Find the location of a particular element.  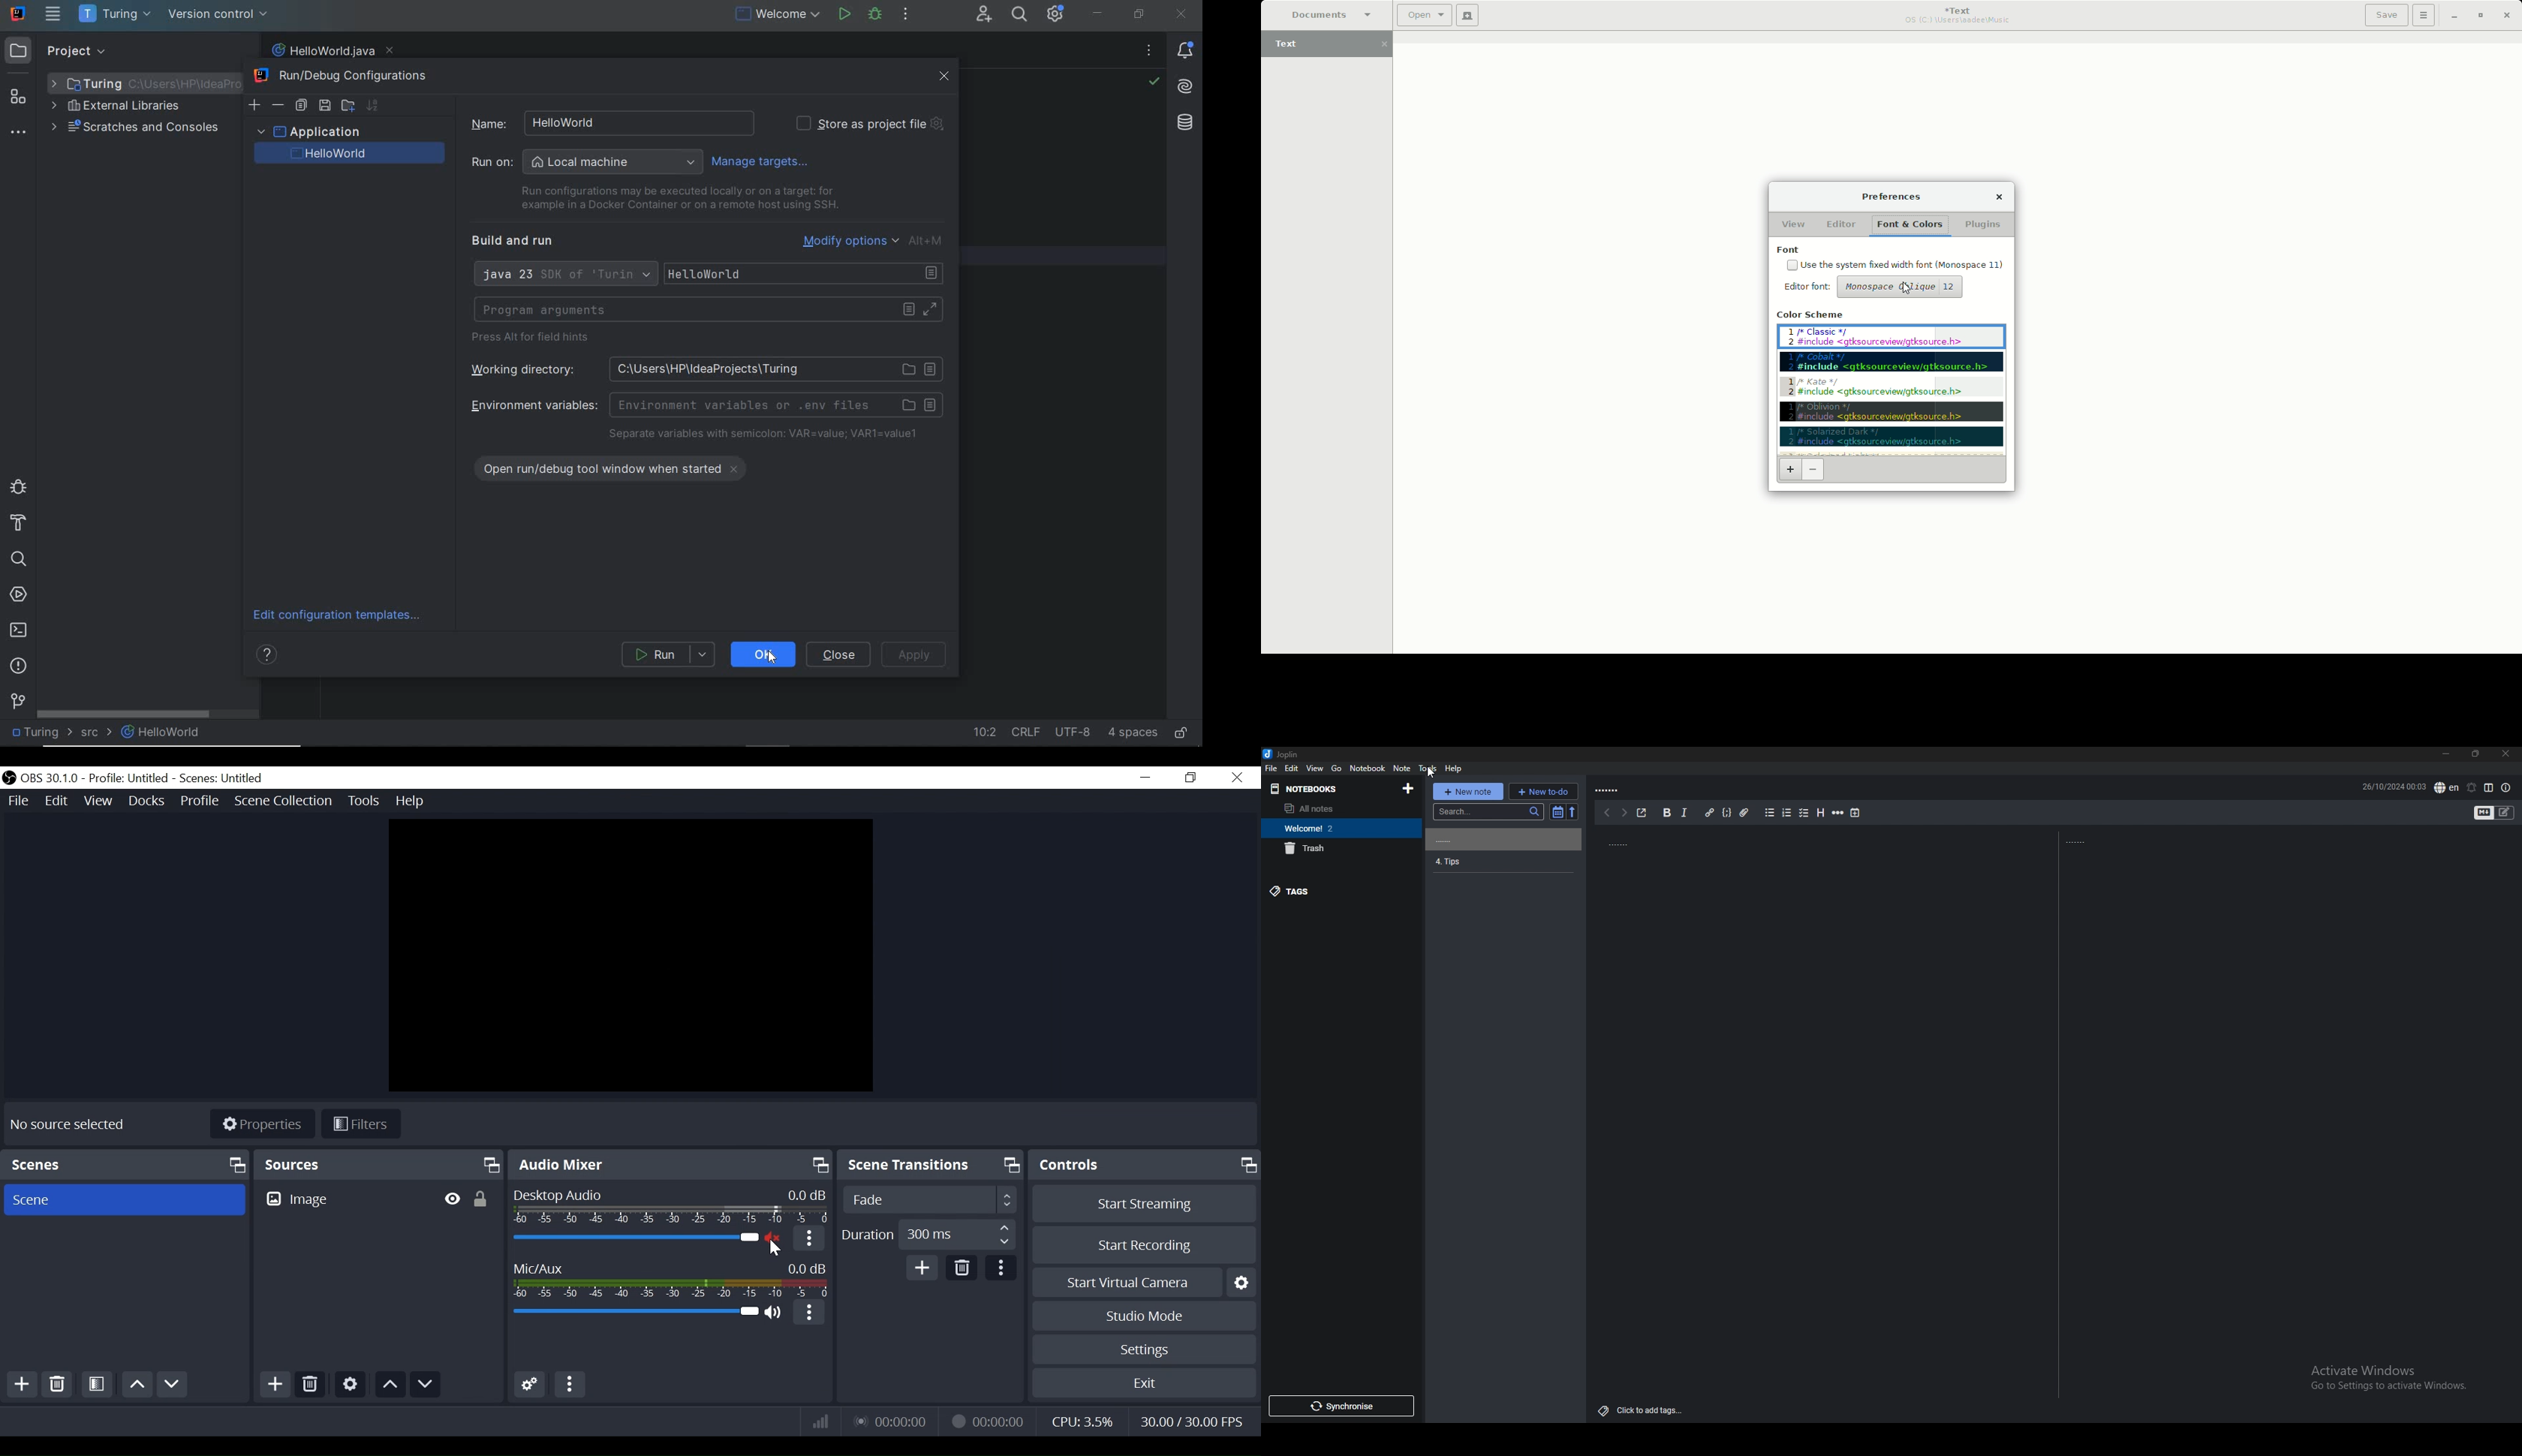

Start Recording is located at coordinates (1144, 1245).